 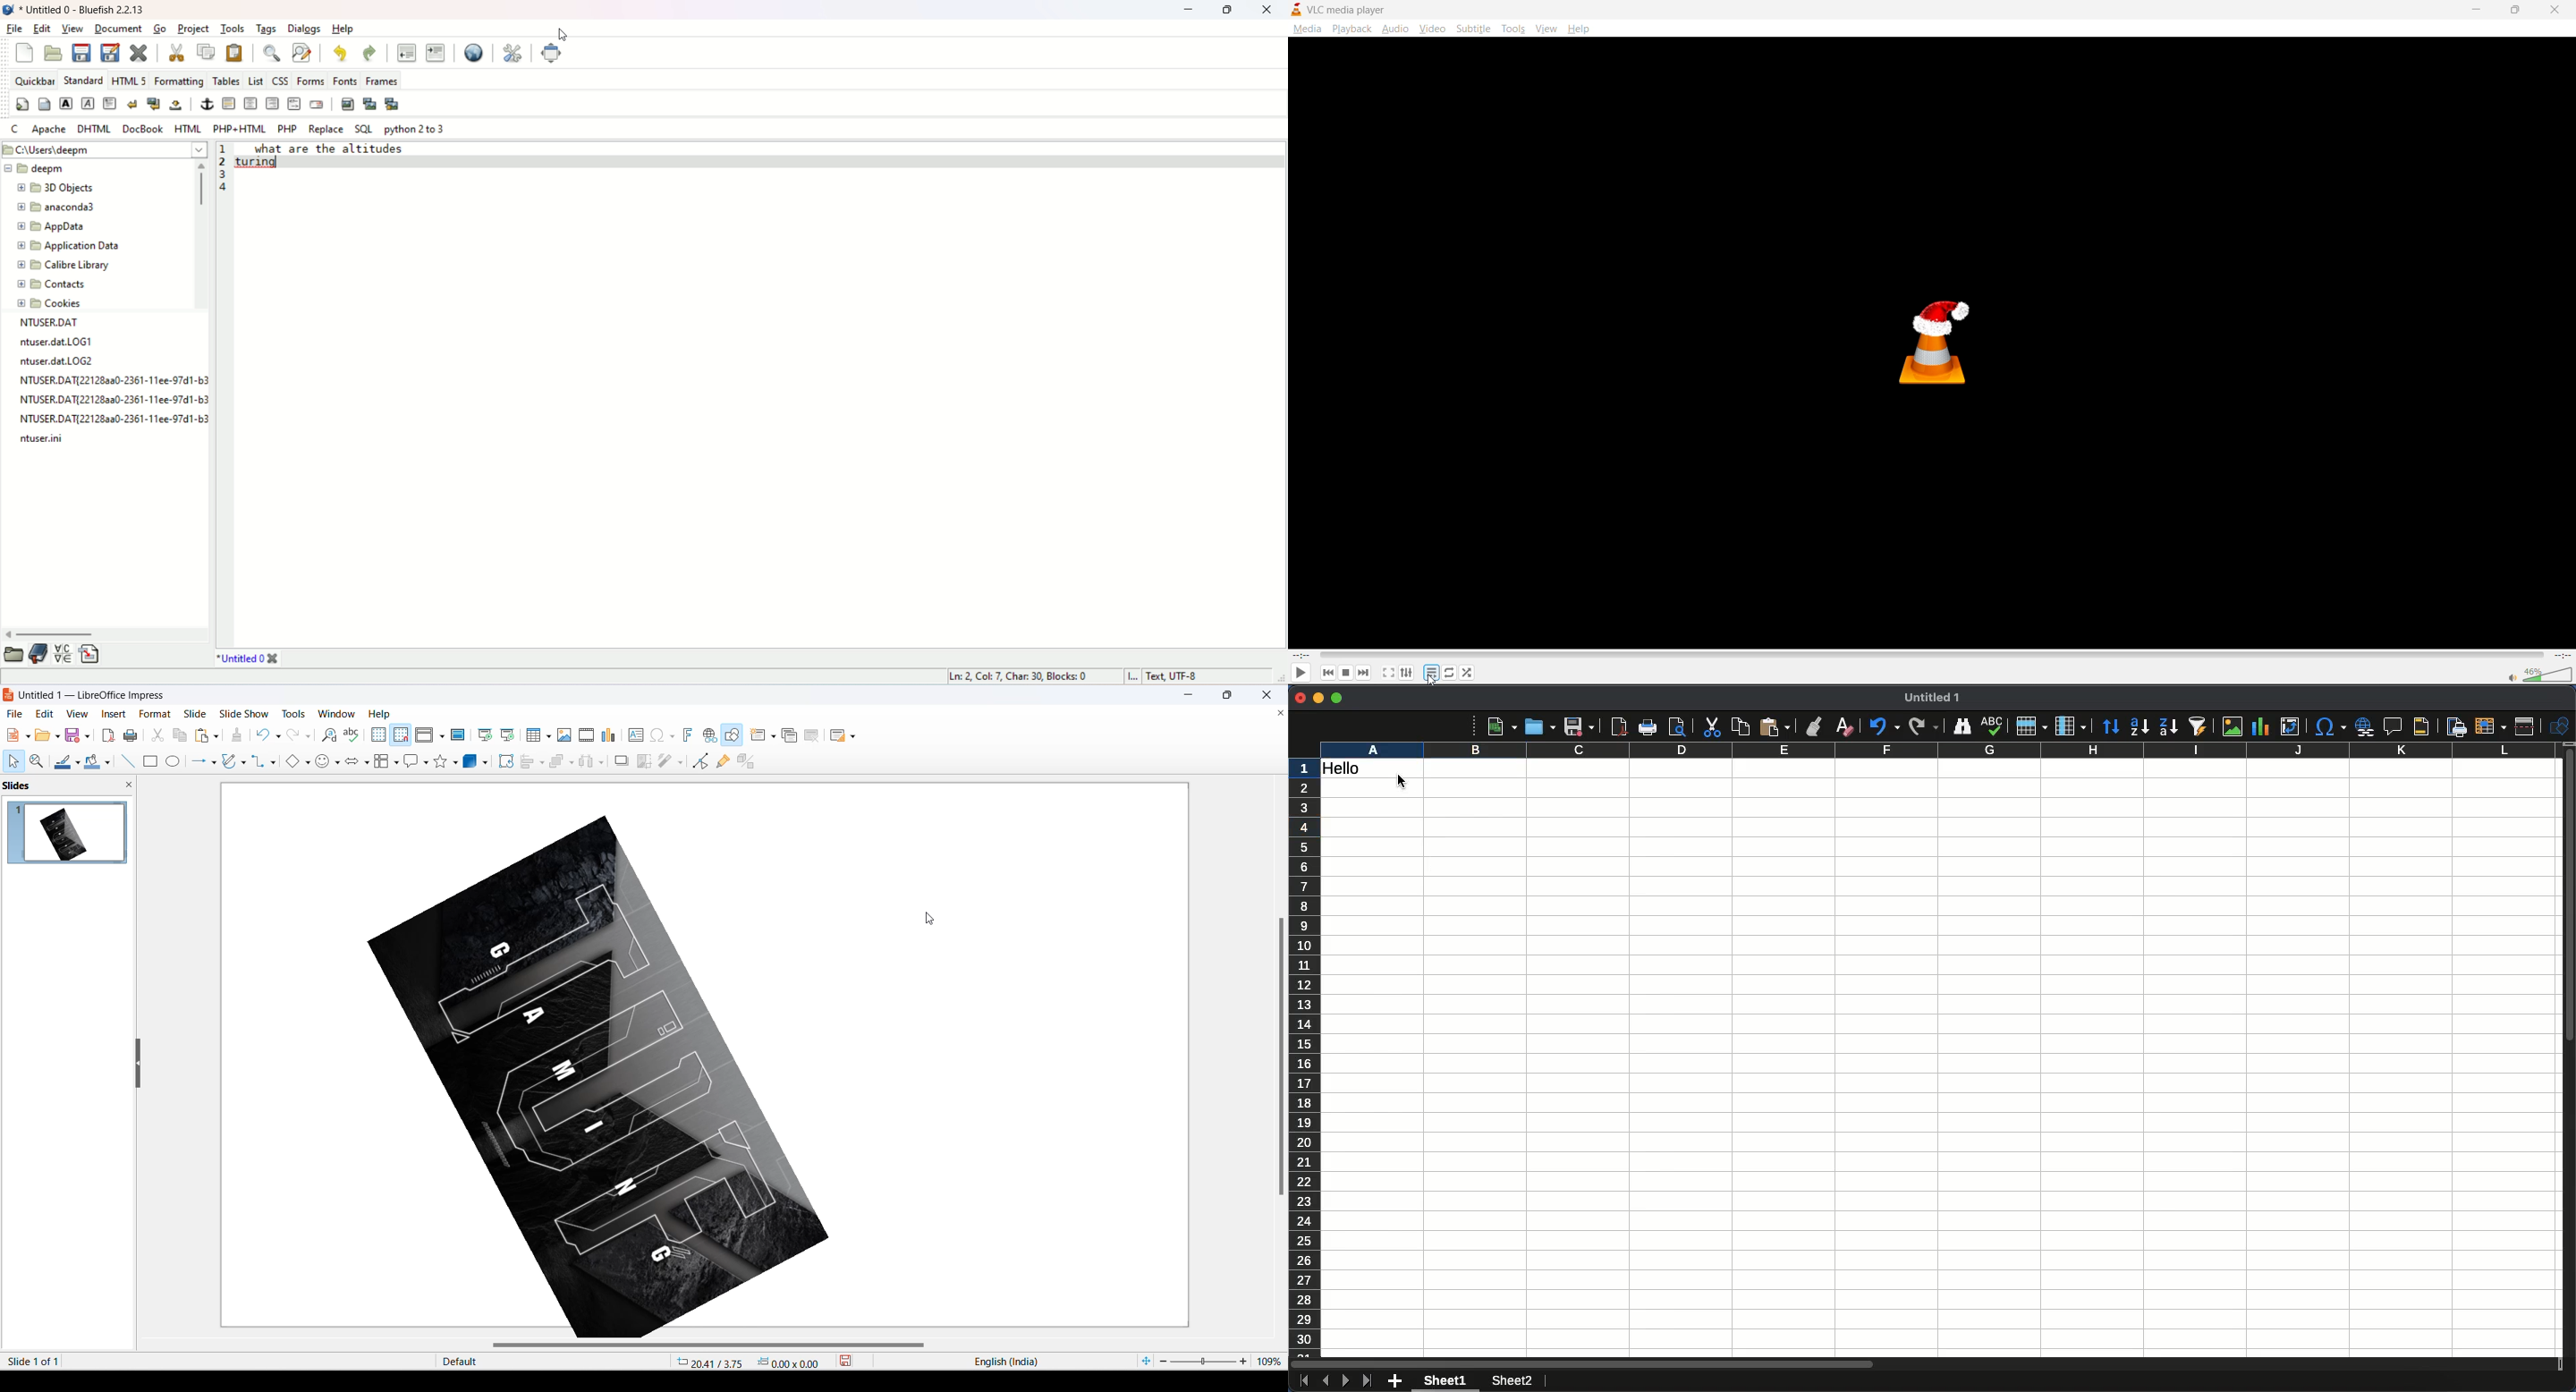 I want to click on show find bar, so click(x=274, y=53).